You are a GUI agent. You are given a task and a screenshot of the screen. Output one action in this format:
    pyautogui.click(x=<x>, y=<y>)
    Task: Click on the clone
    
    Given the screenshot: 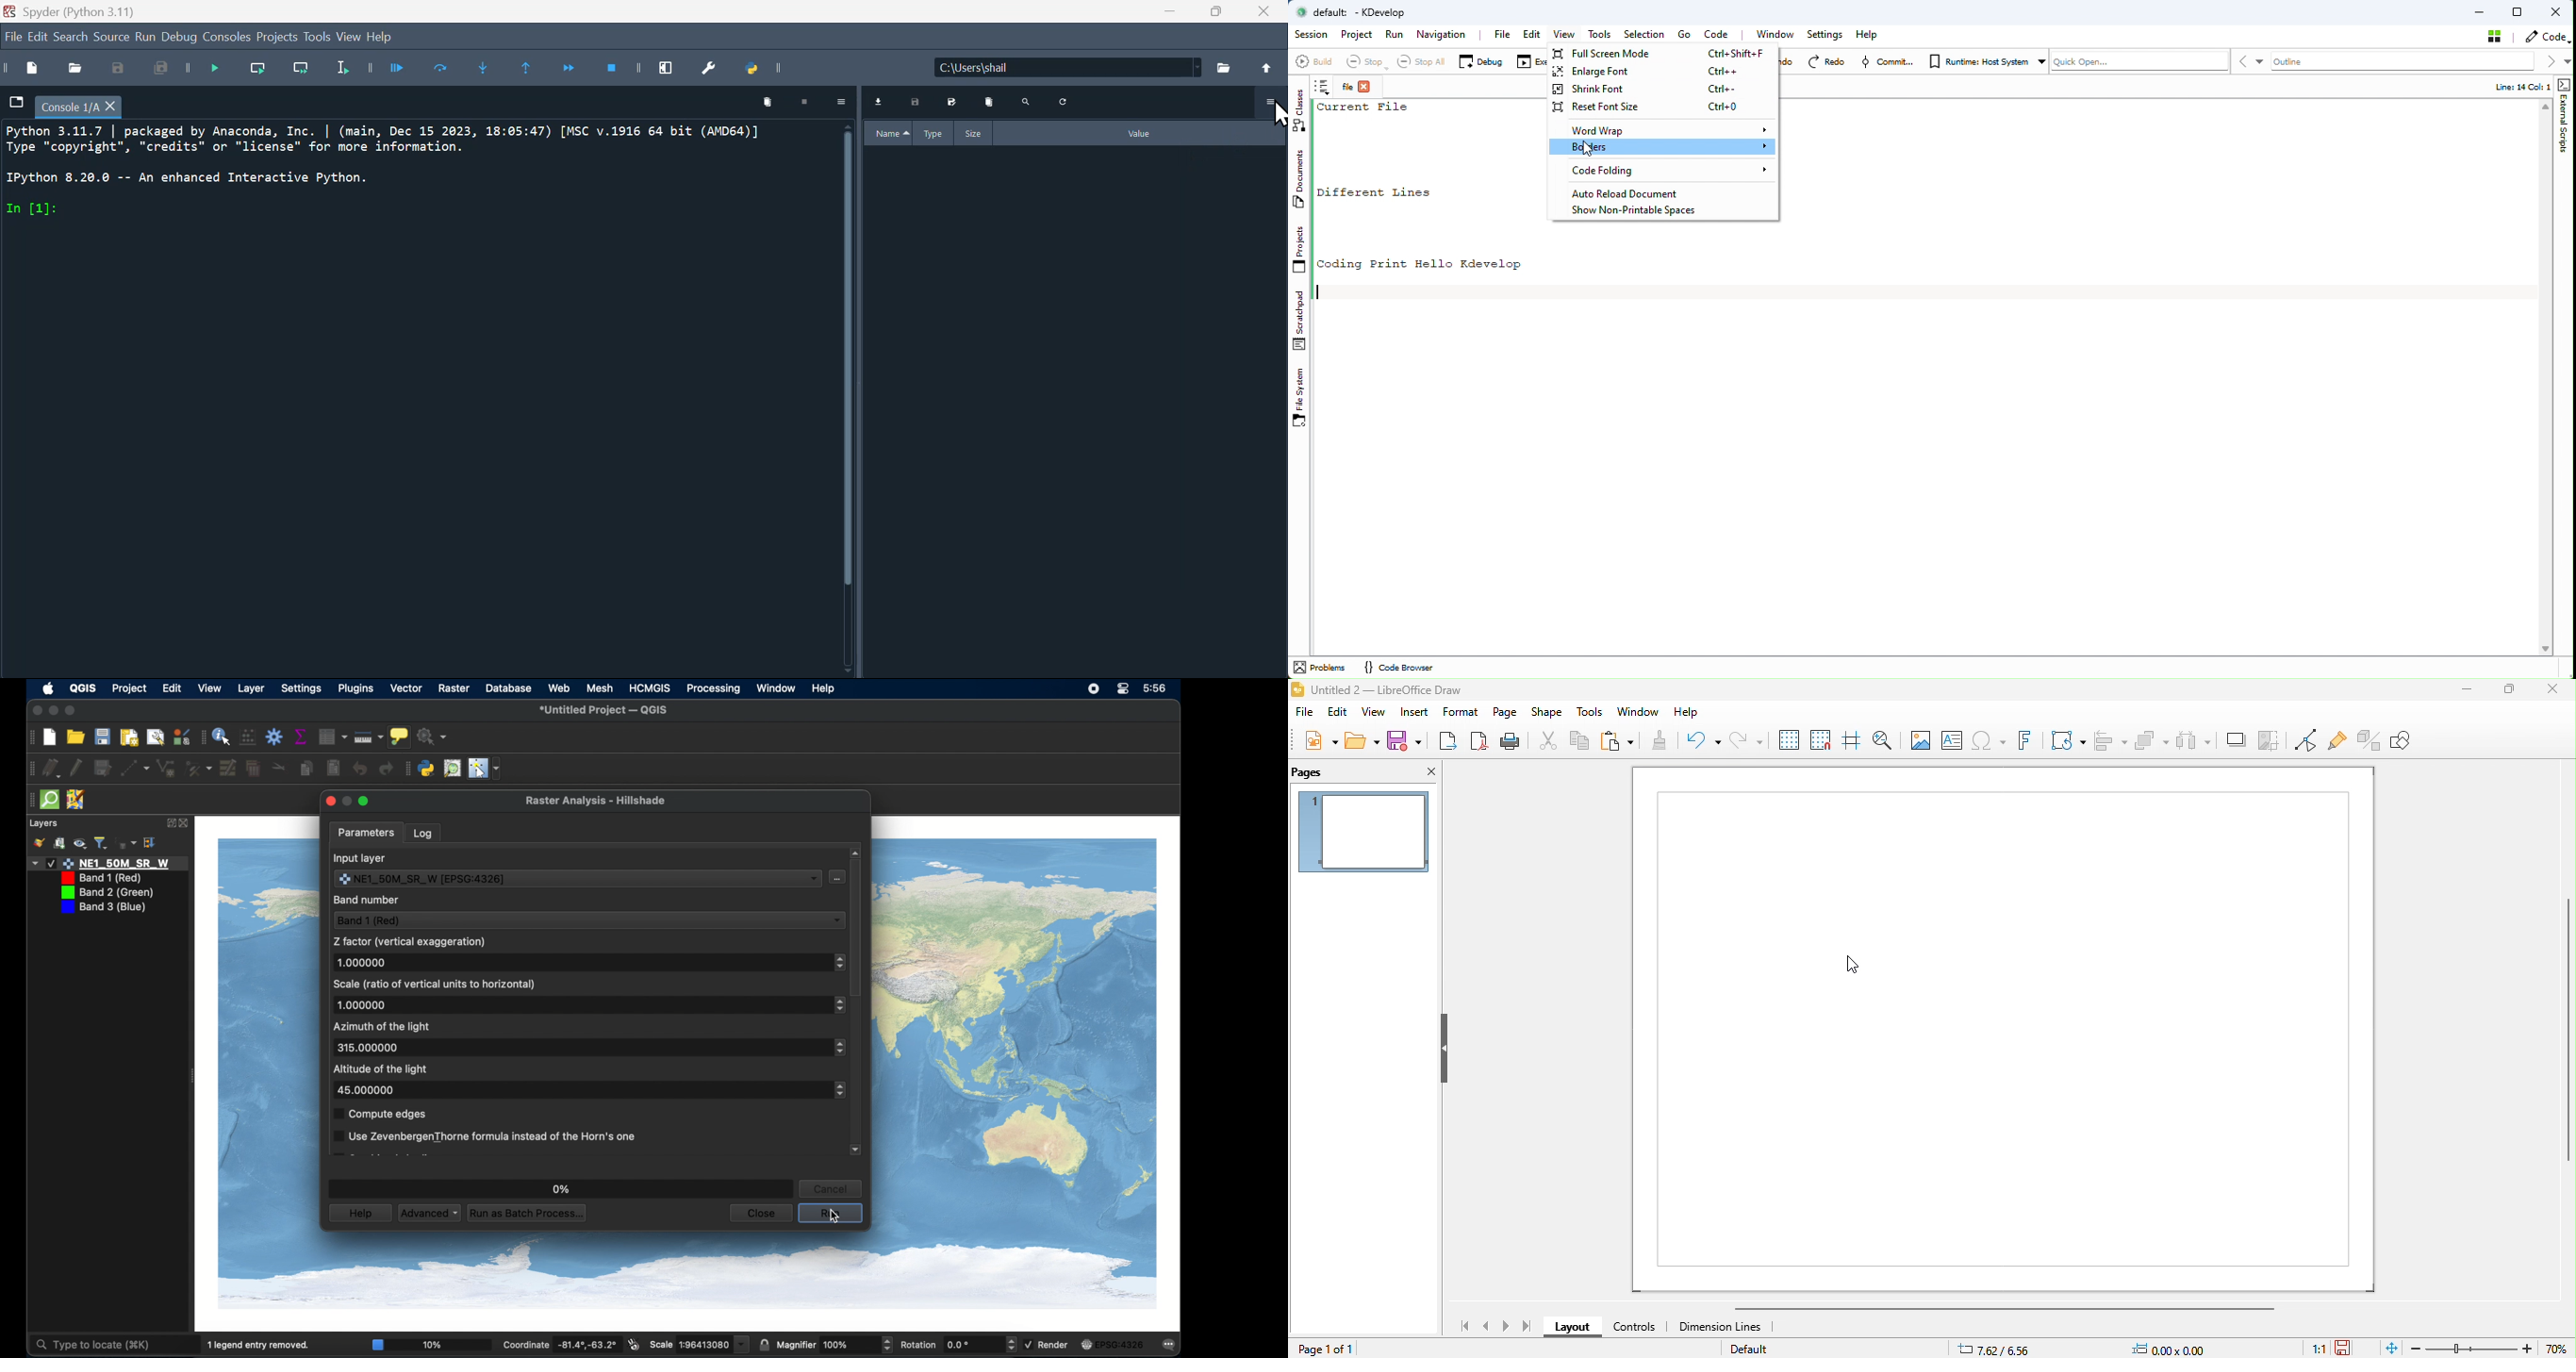 What is the action you would take?
    pyautogui.click(x=1659, y=743)
    